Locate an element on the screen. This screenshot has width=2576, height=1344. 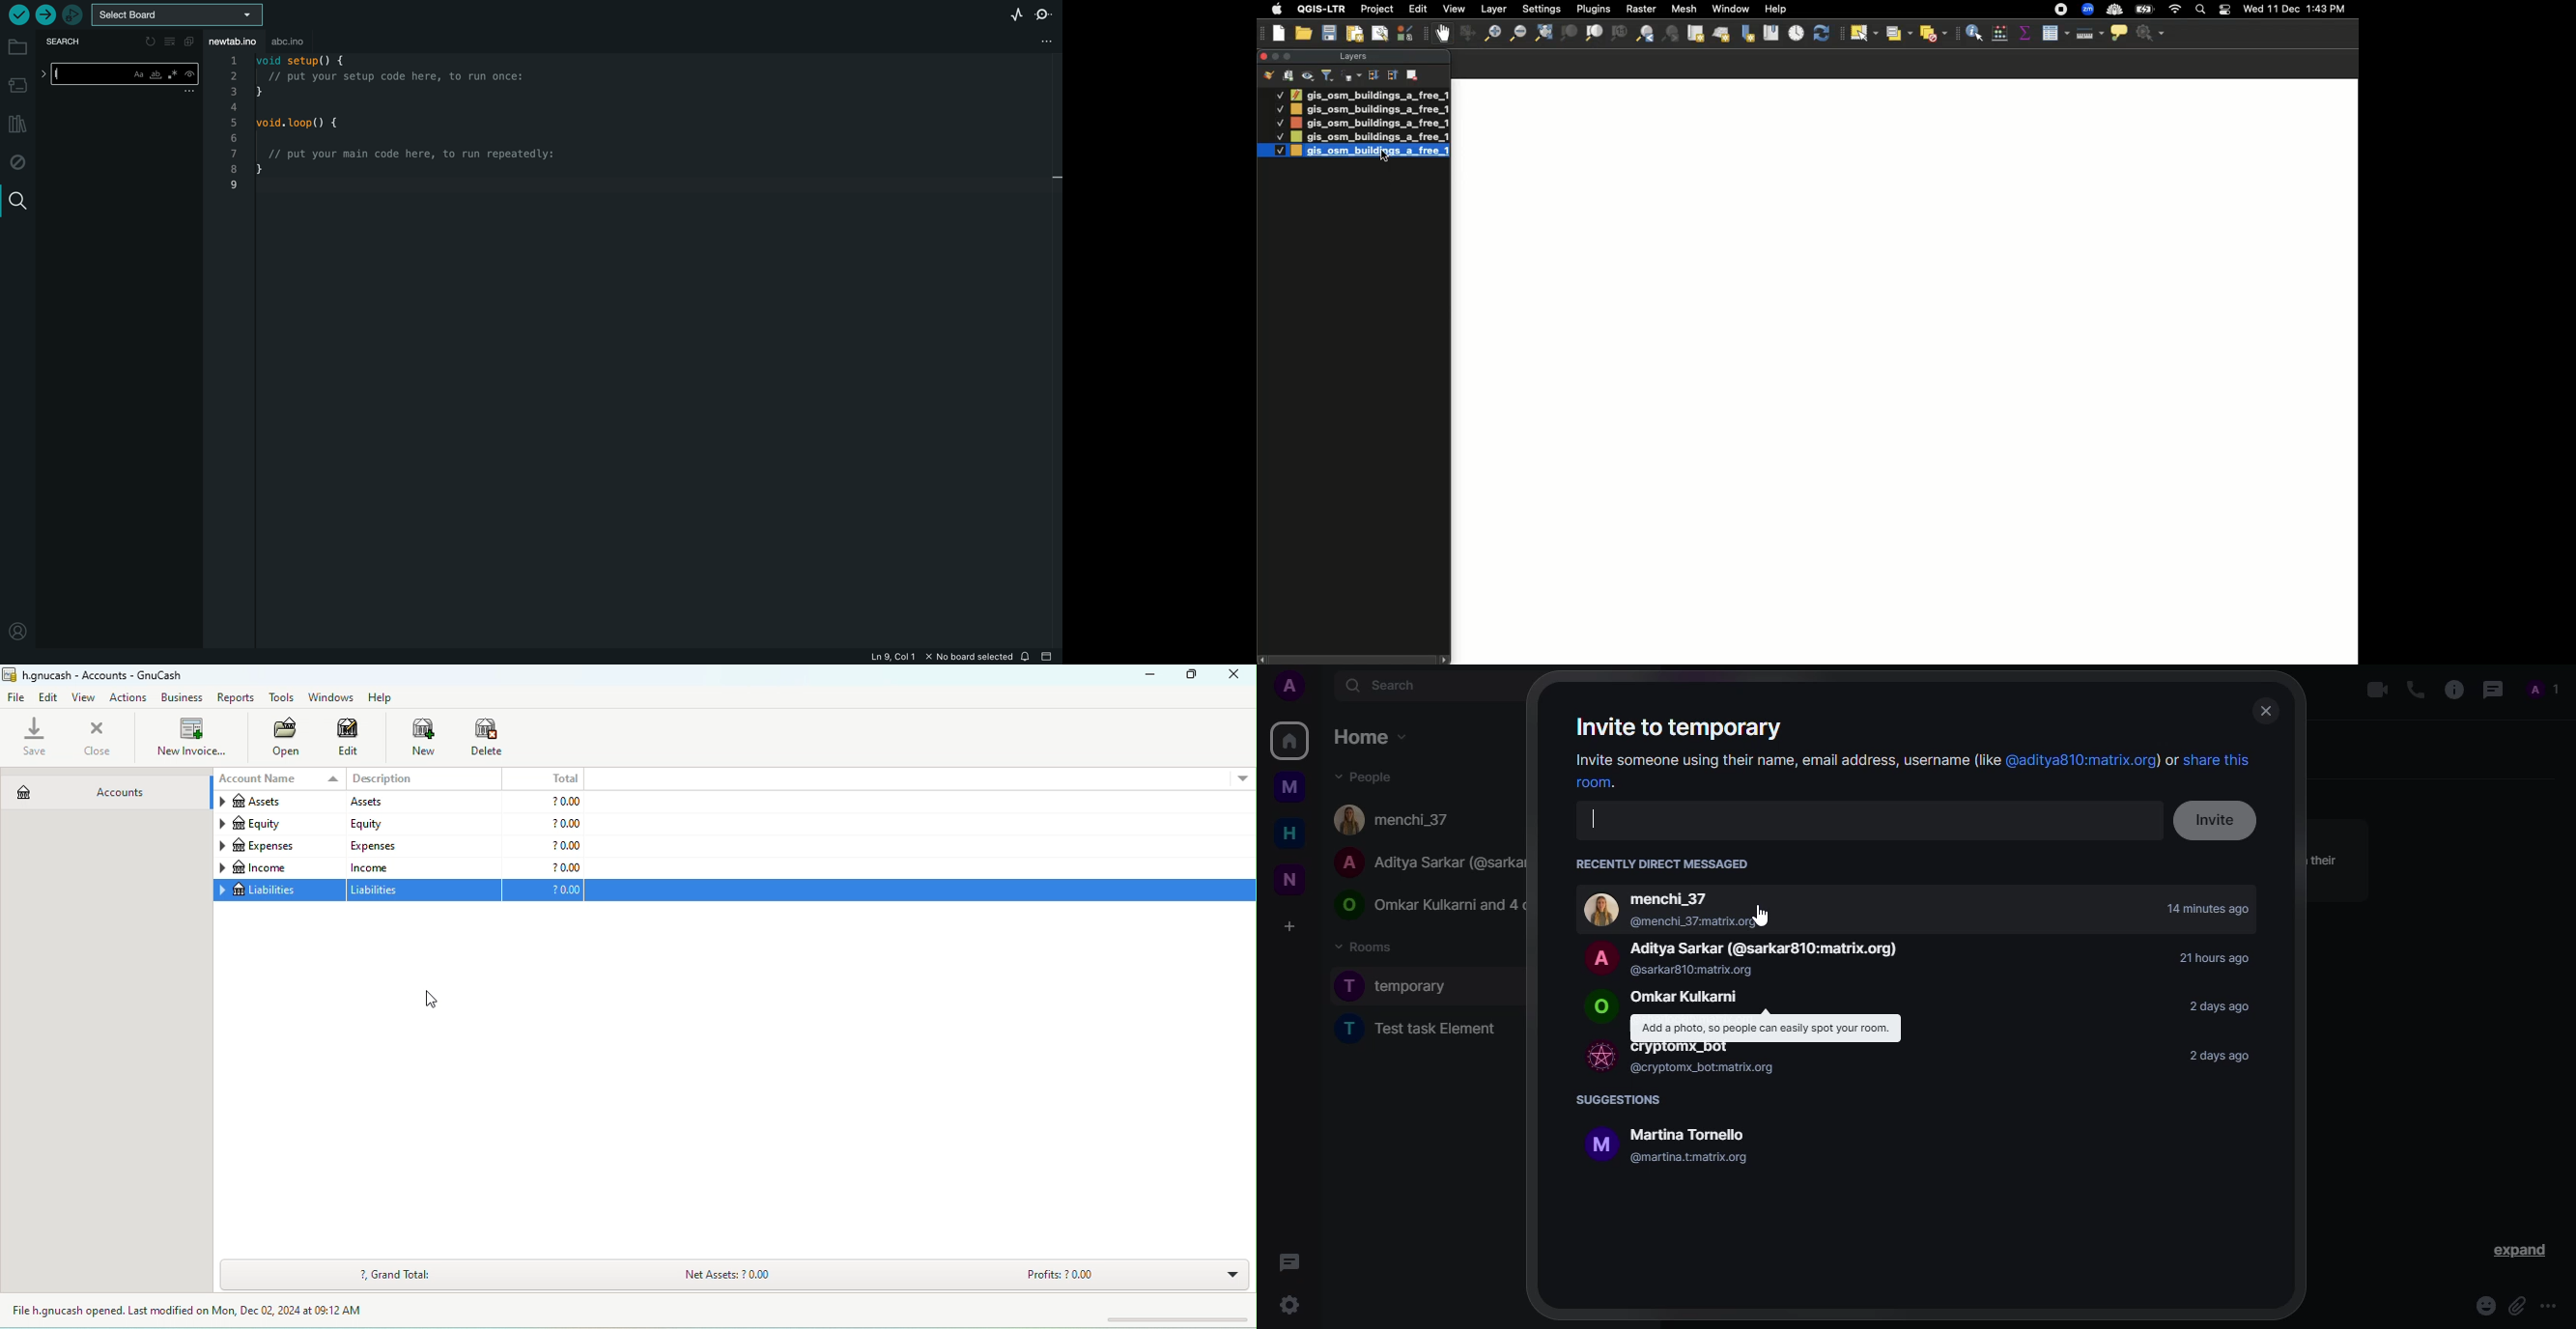
New map view is located at coordinates (1695, 34).